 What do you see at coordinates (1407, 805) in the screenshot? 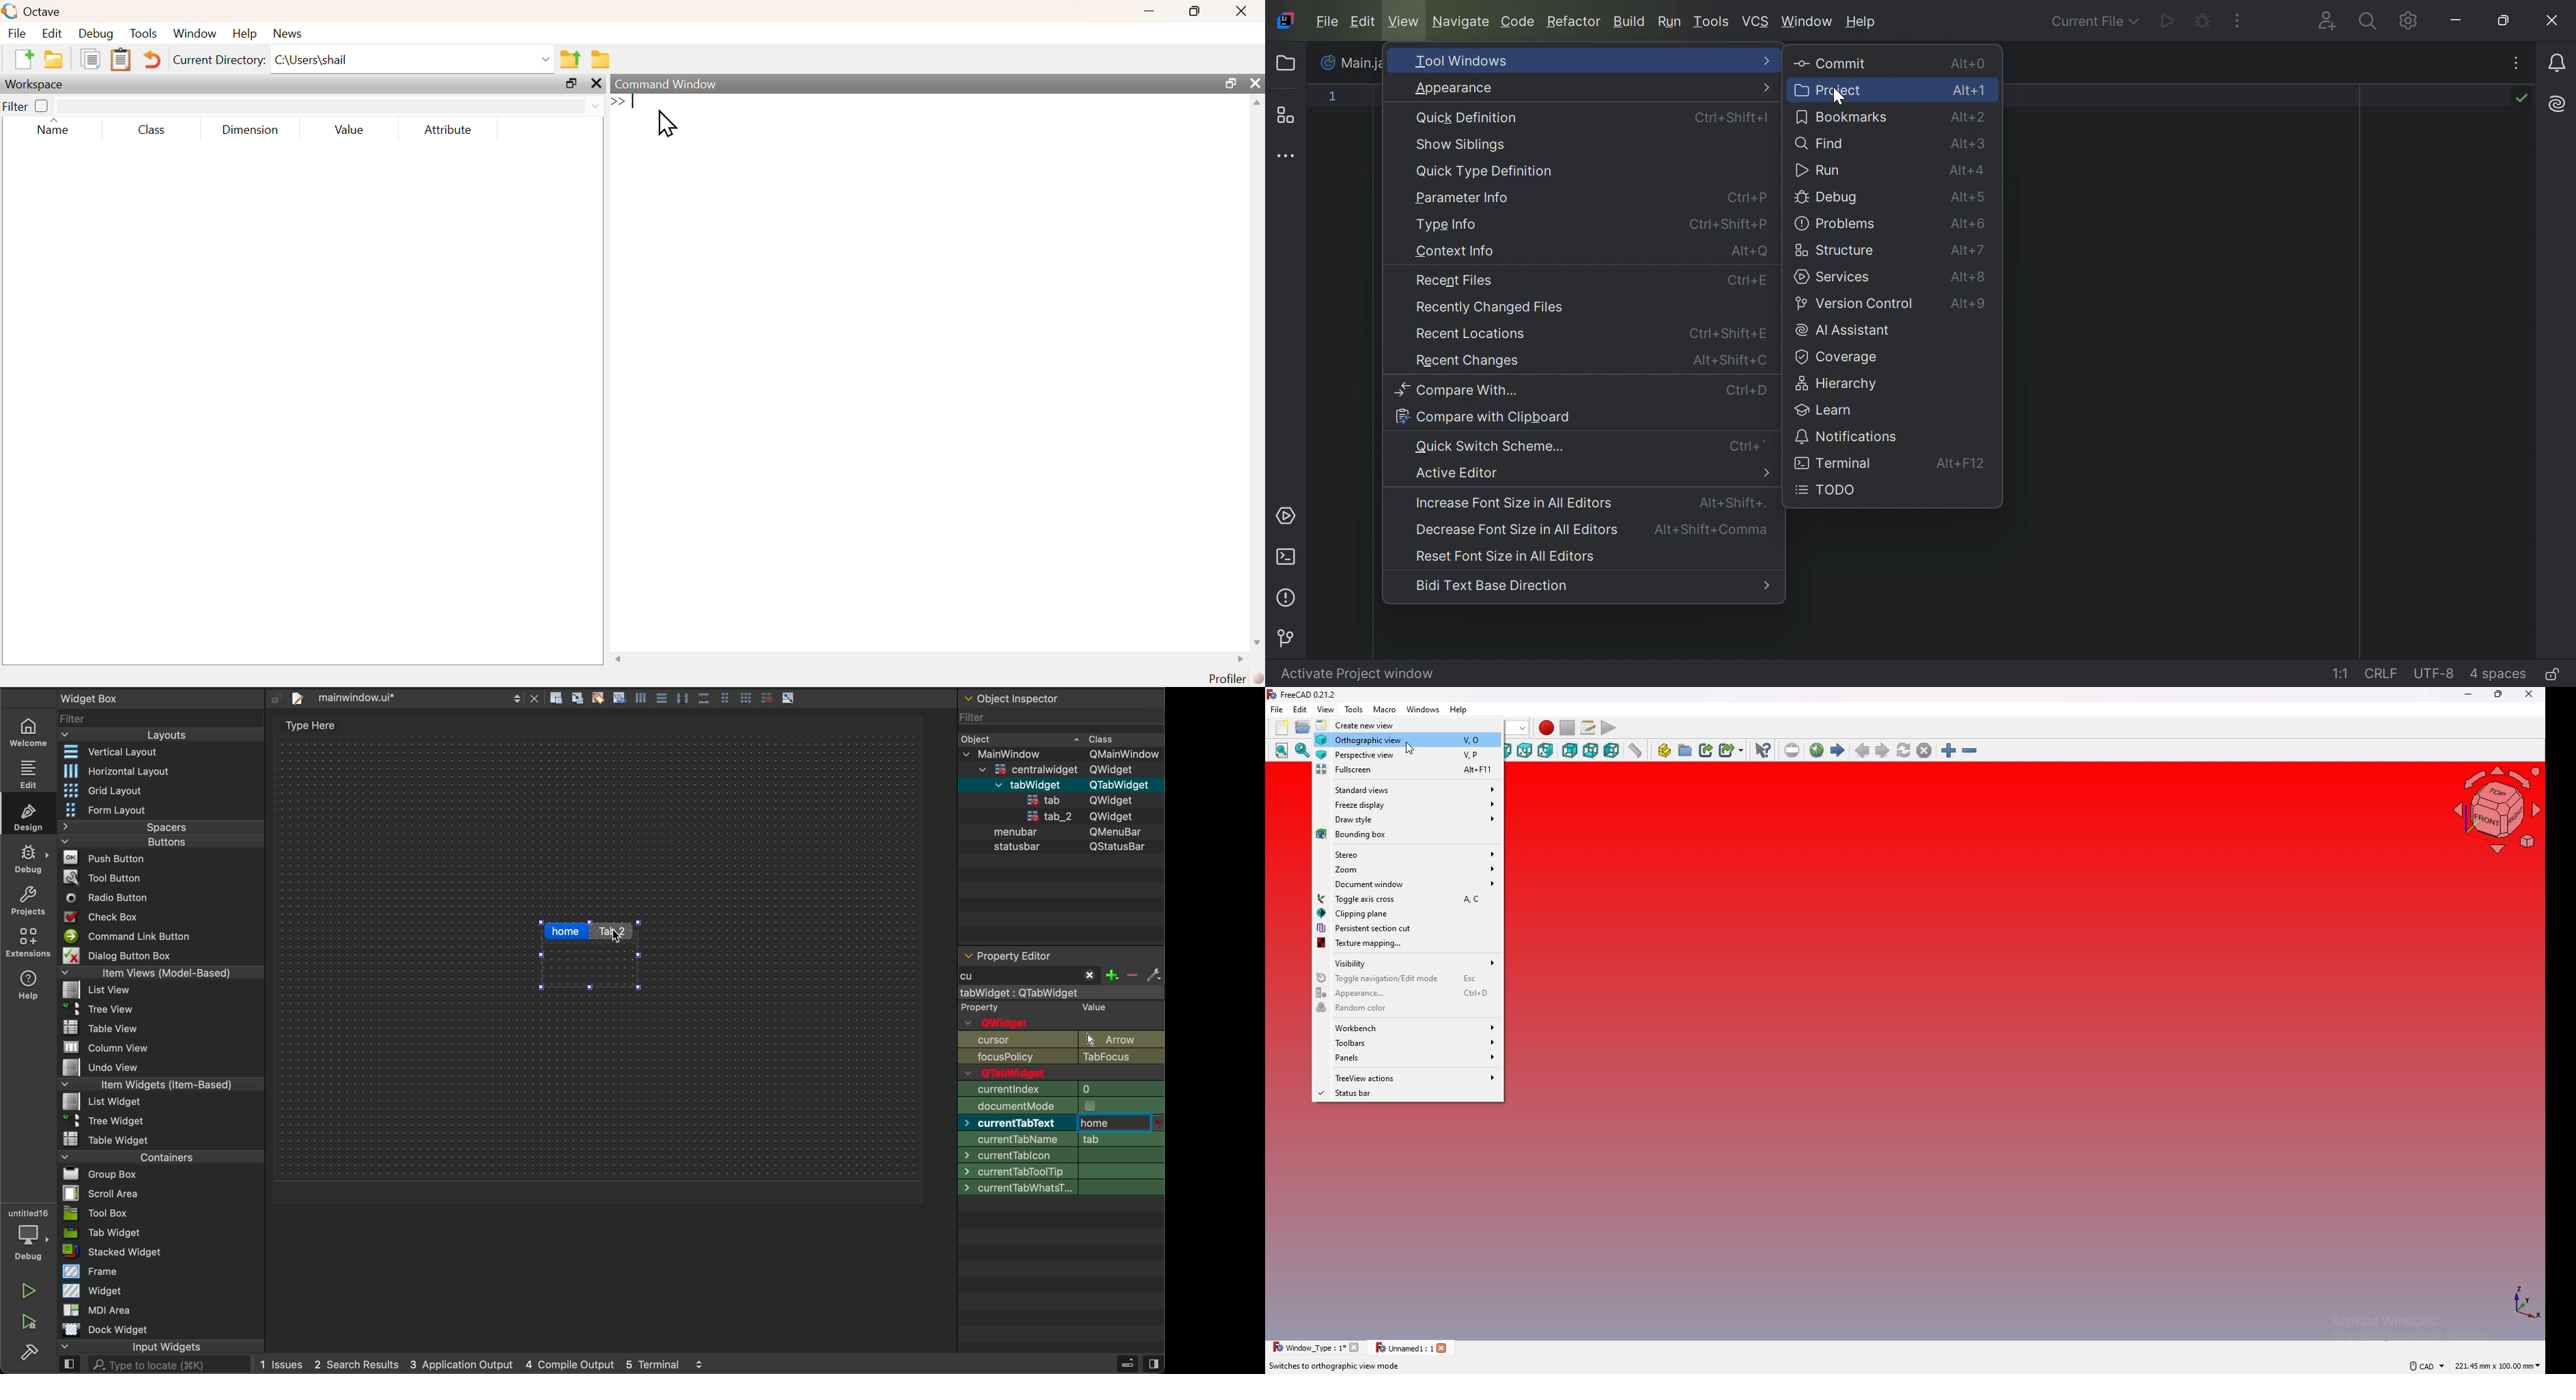
I see `freeze display` at bounding box center [1407, 805].